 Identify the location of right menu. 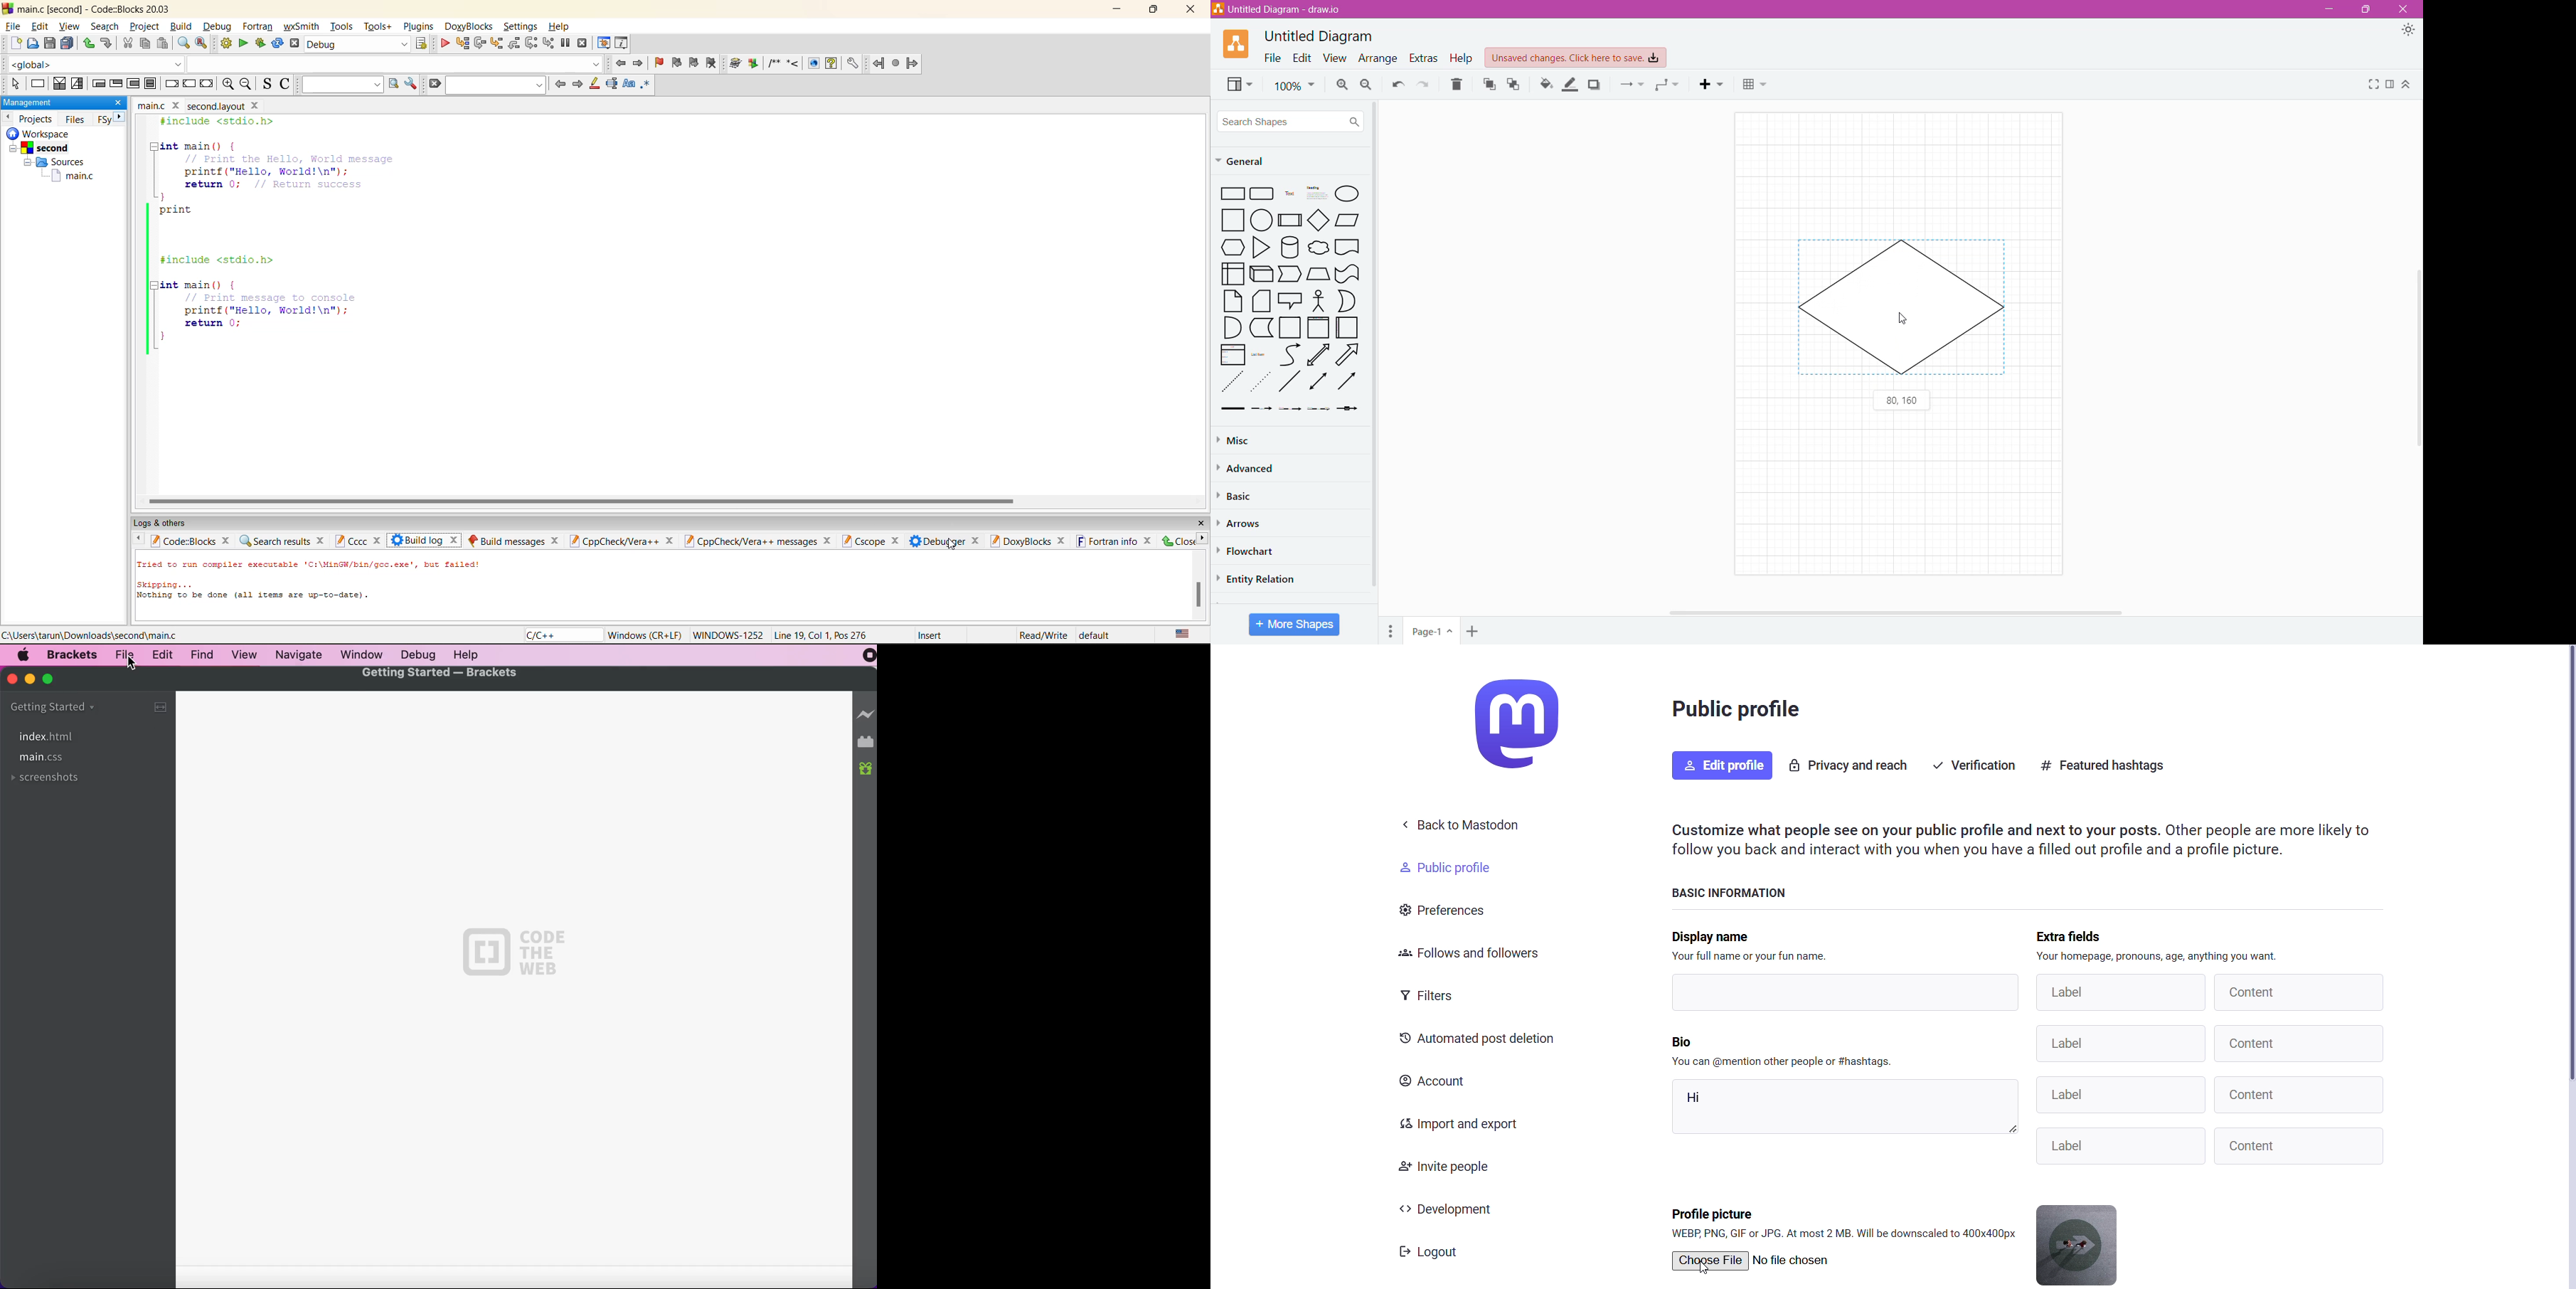
(1203, 542).